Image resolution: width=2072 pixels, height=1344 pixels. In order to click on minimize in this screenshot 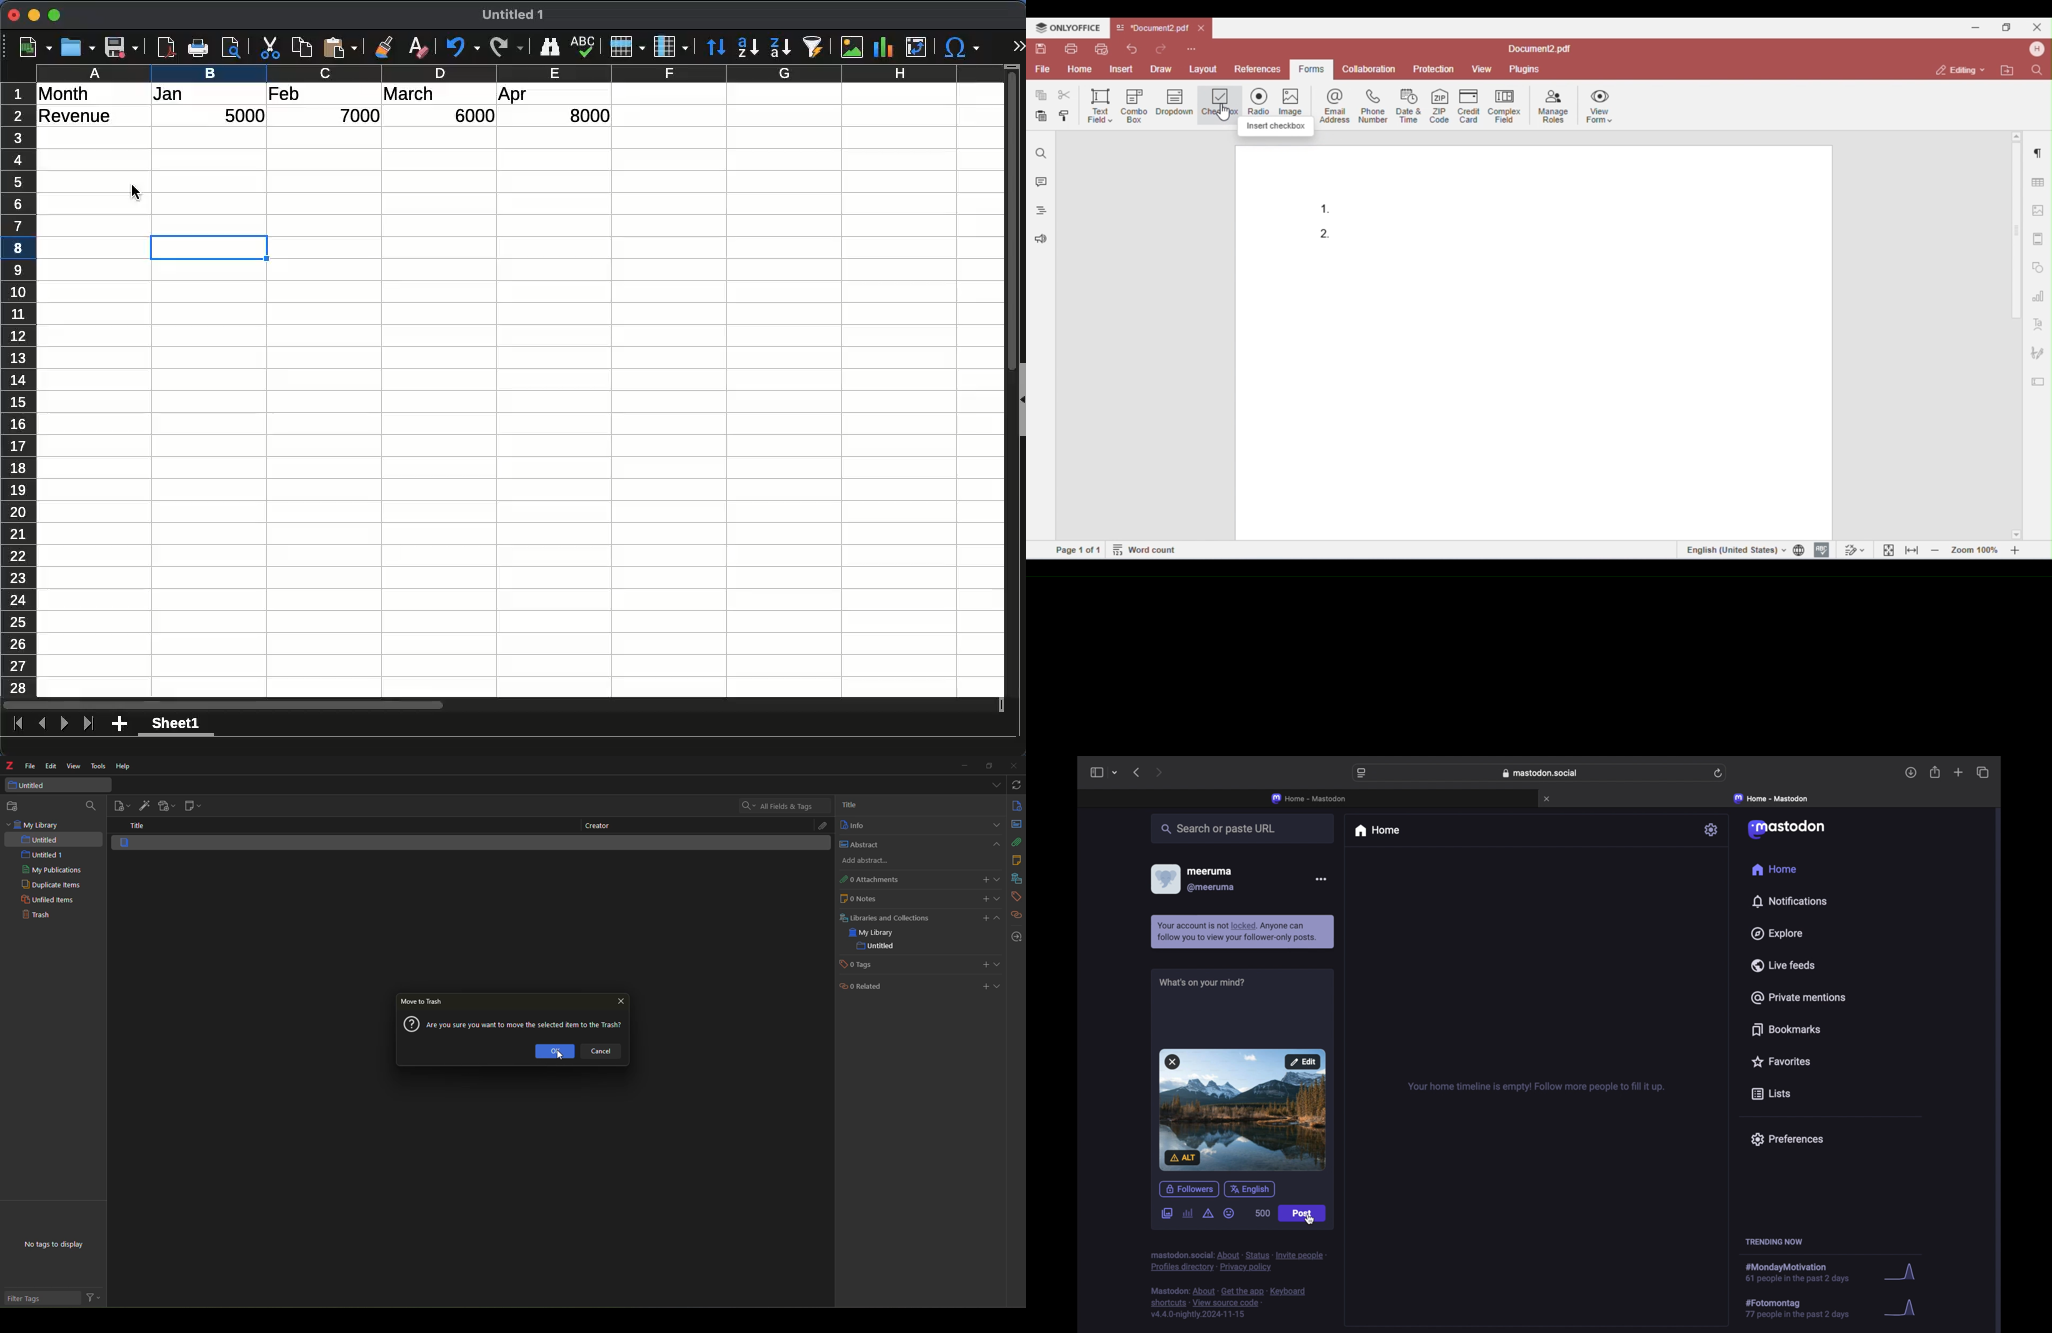, I will do `click(962, 766)`.